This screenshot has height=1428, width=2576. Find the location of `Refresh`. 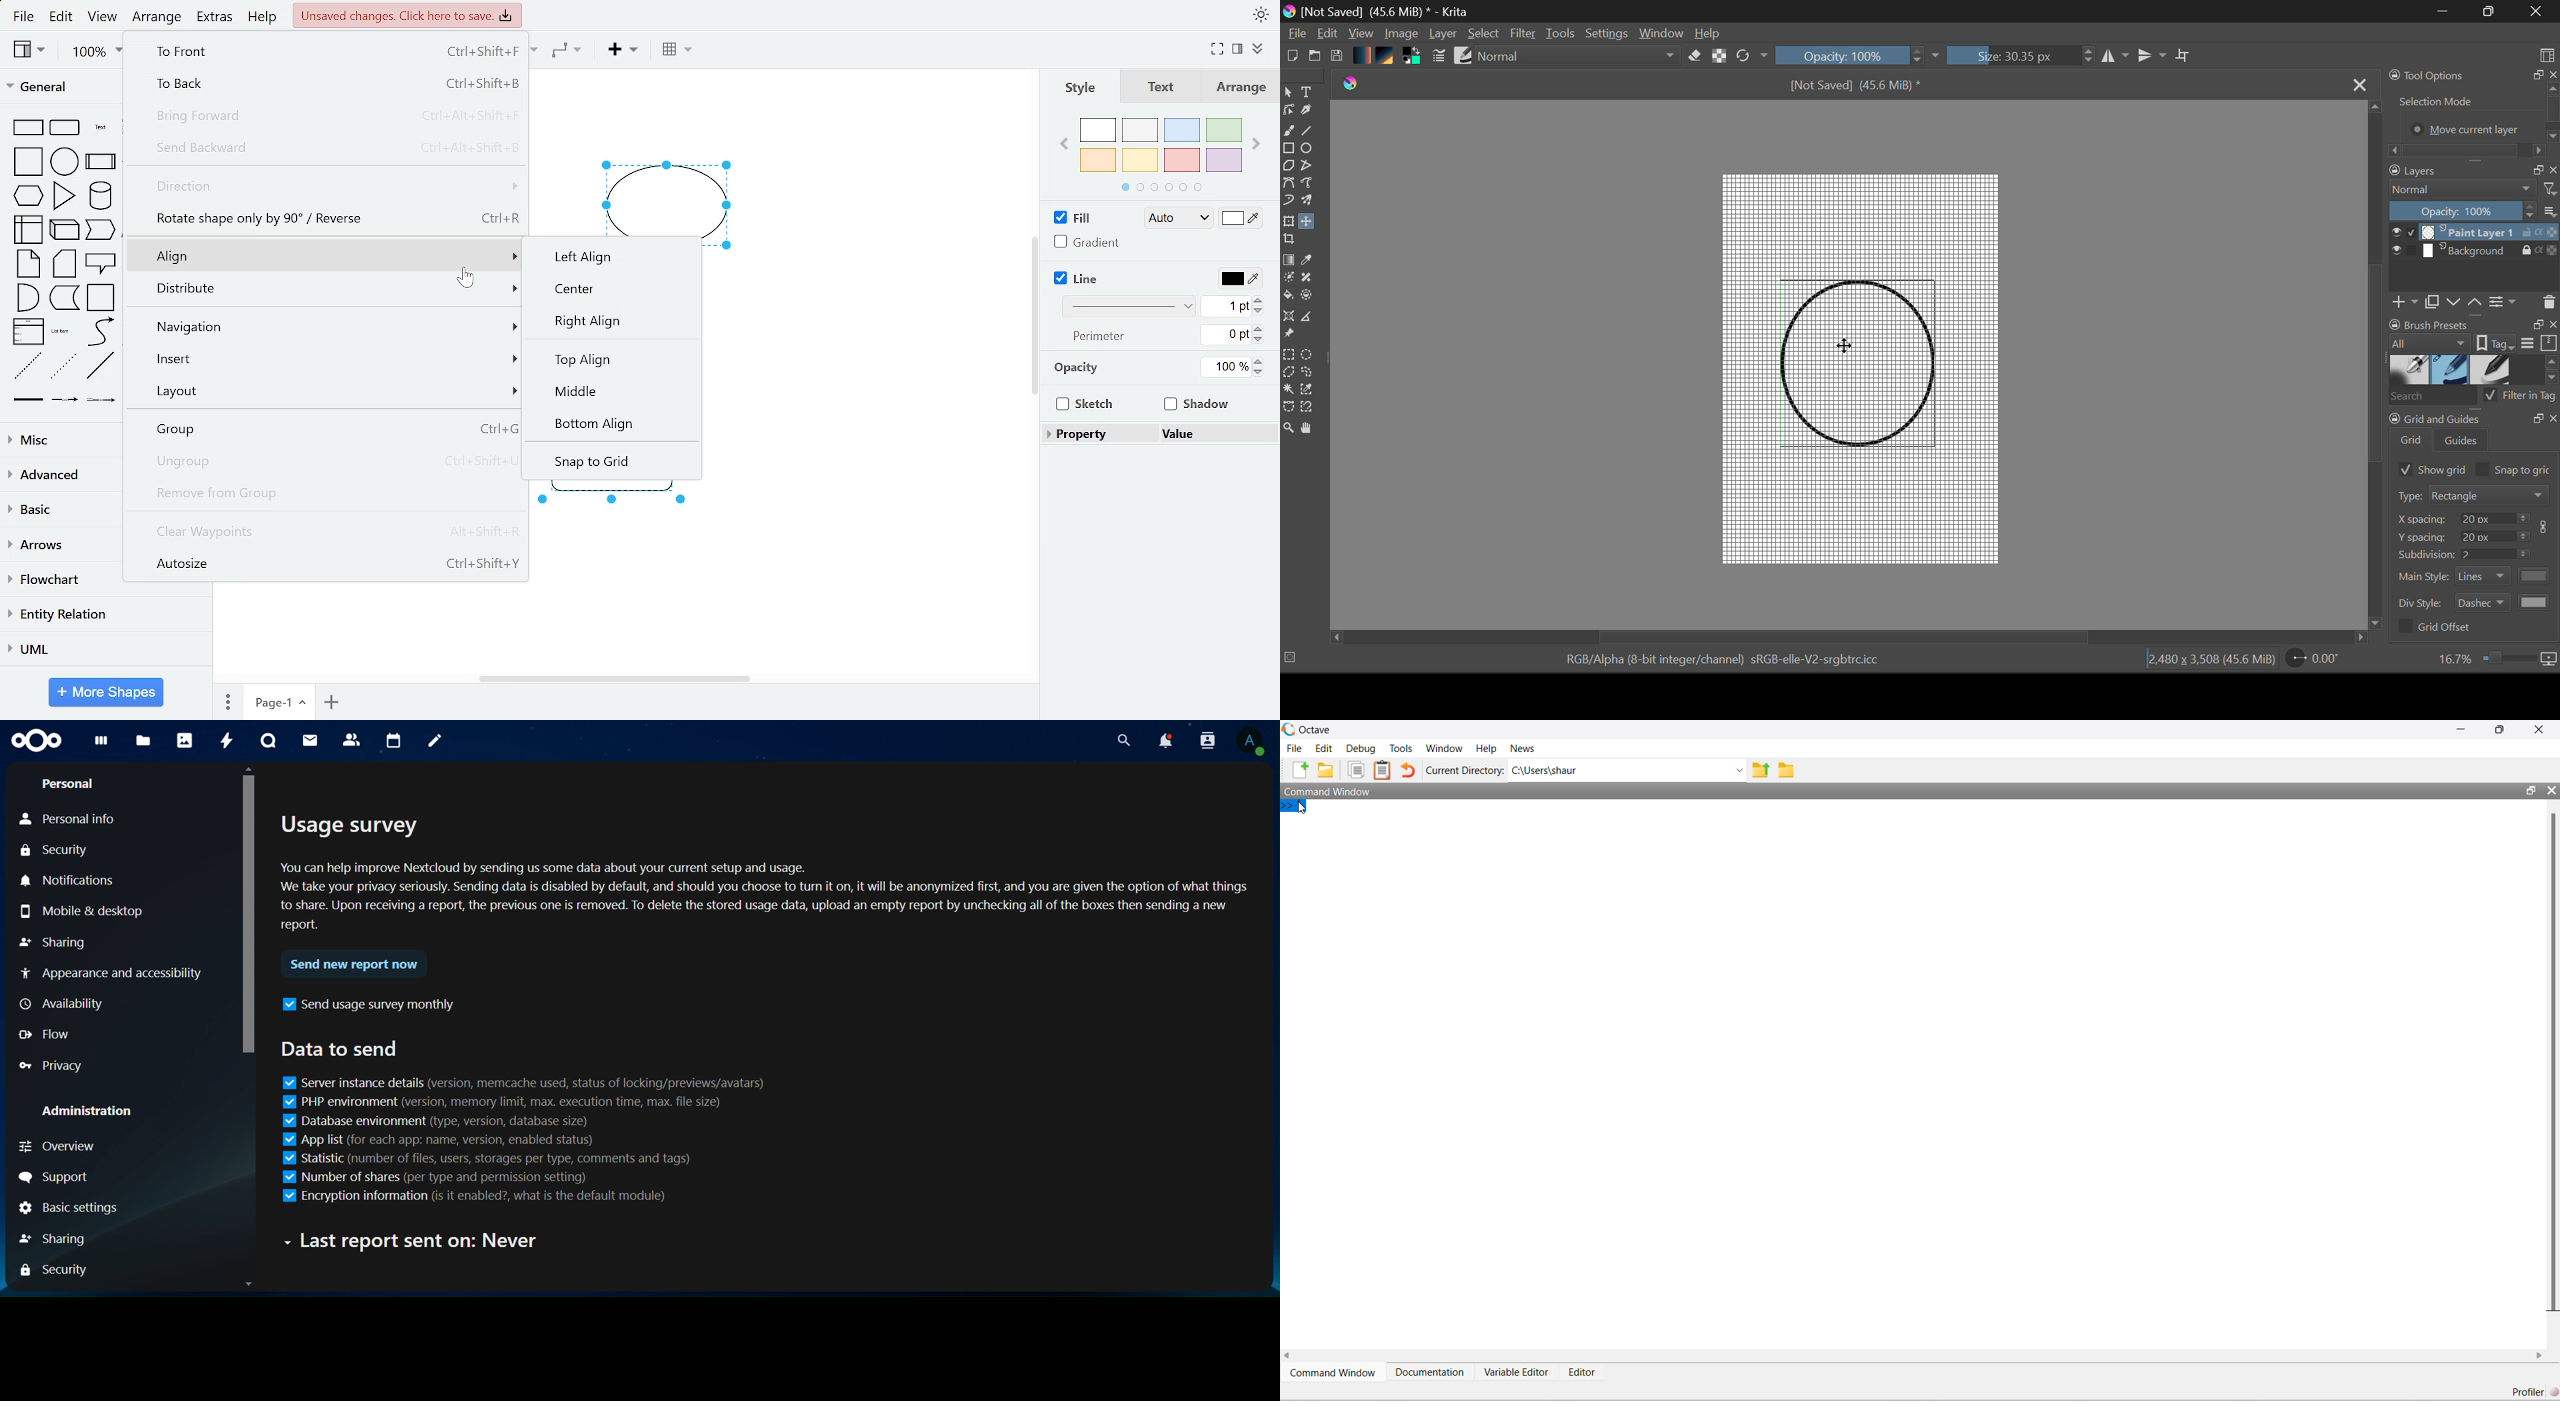

Refresh is located at coordinates (1751, 57).